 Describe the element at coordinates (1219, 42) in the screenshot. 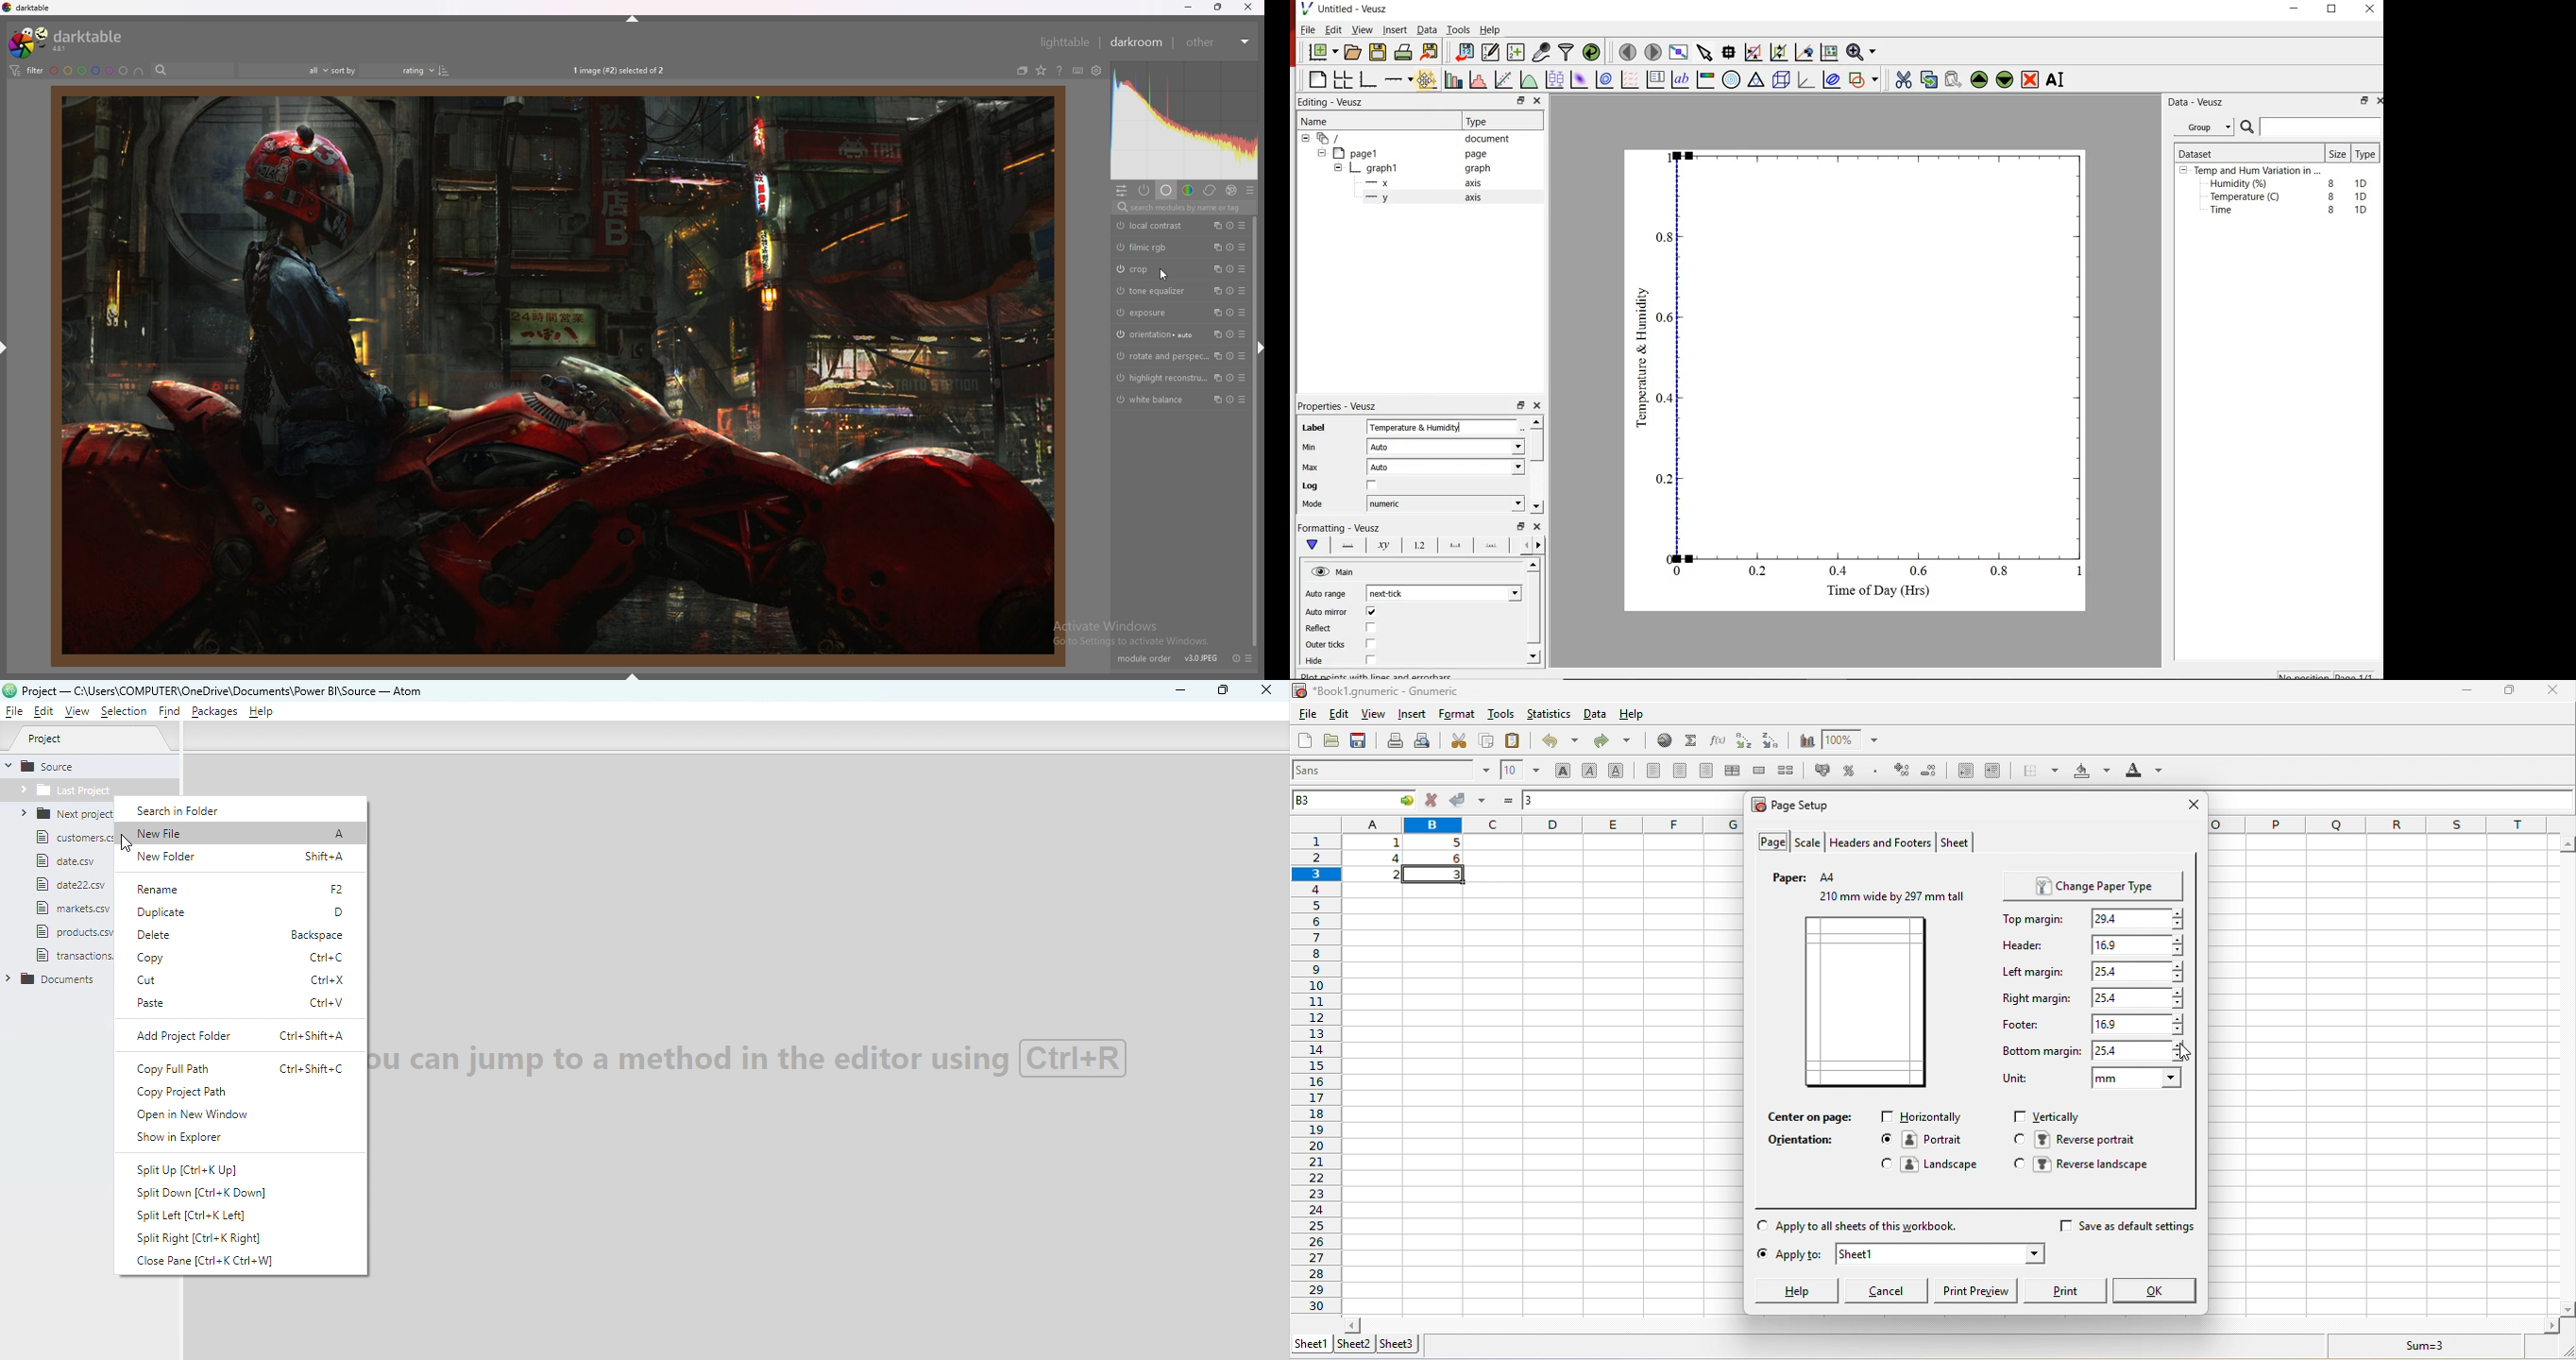

I see `other` at that location.